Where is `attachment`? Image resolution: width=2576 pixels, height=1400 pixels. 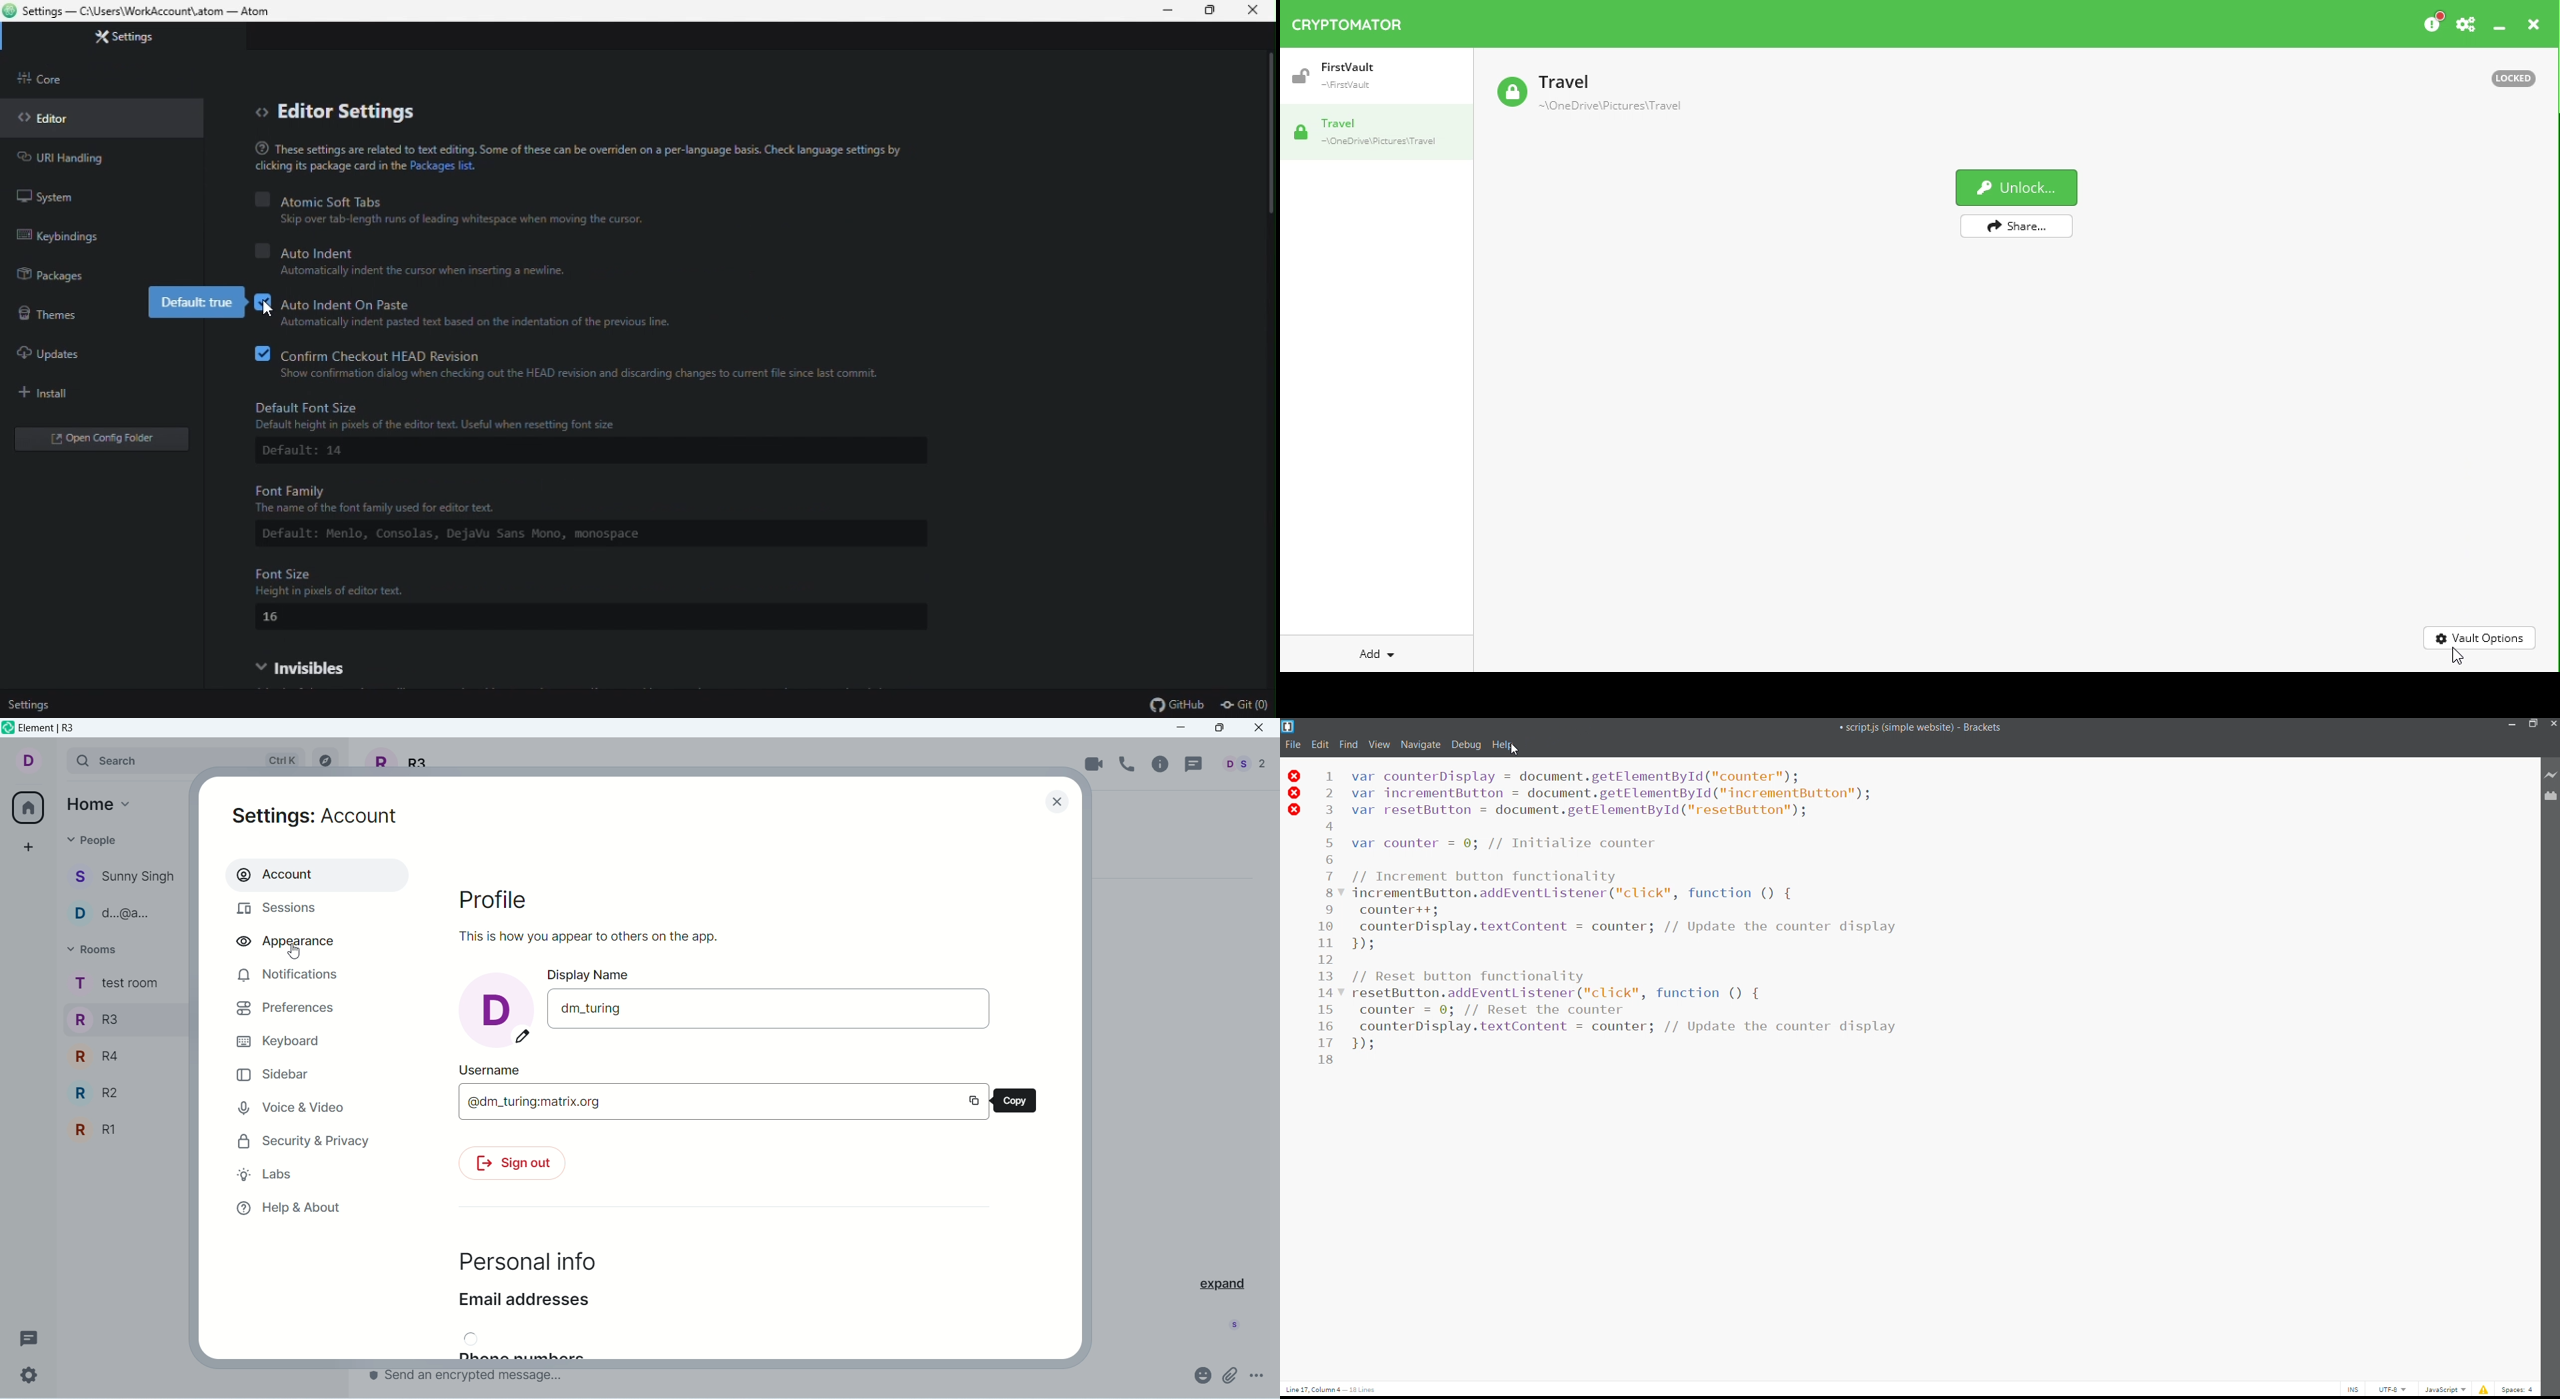 attachment is located at coordinates (1231, 1375).